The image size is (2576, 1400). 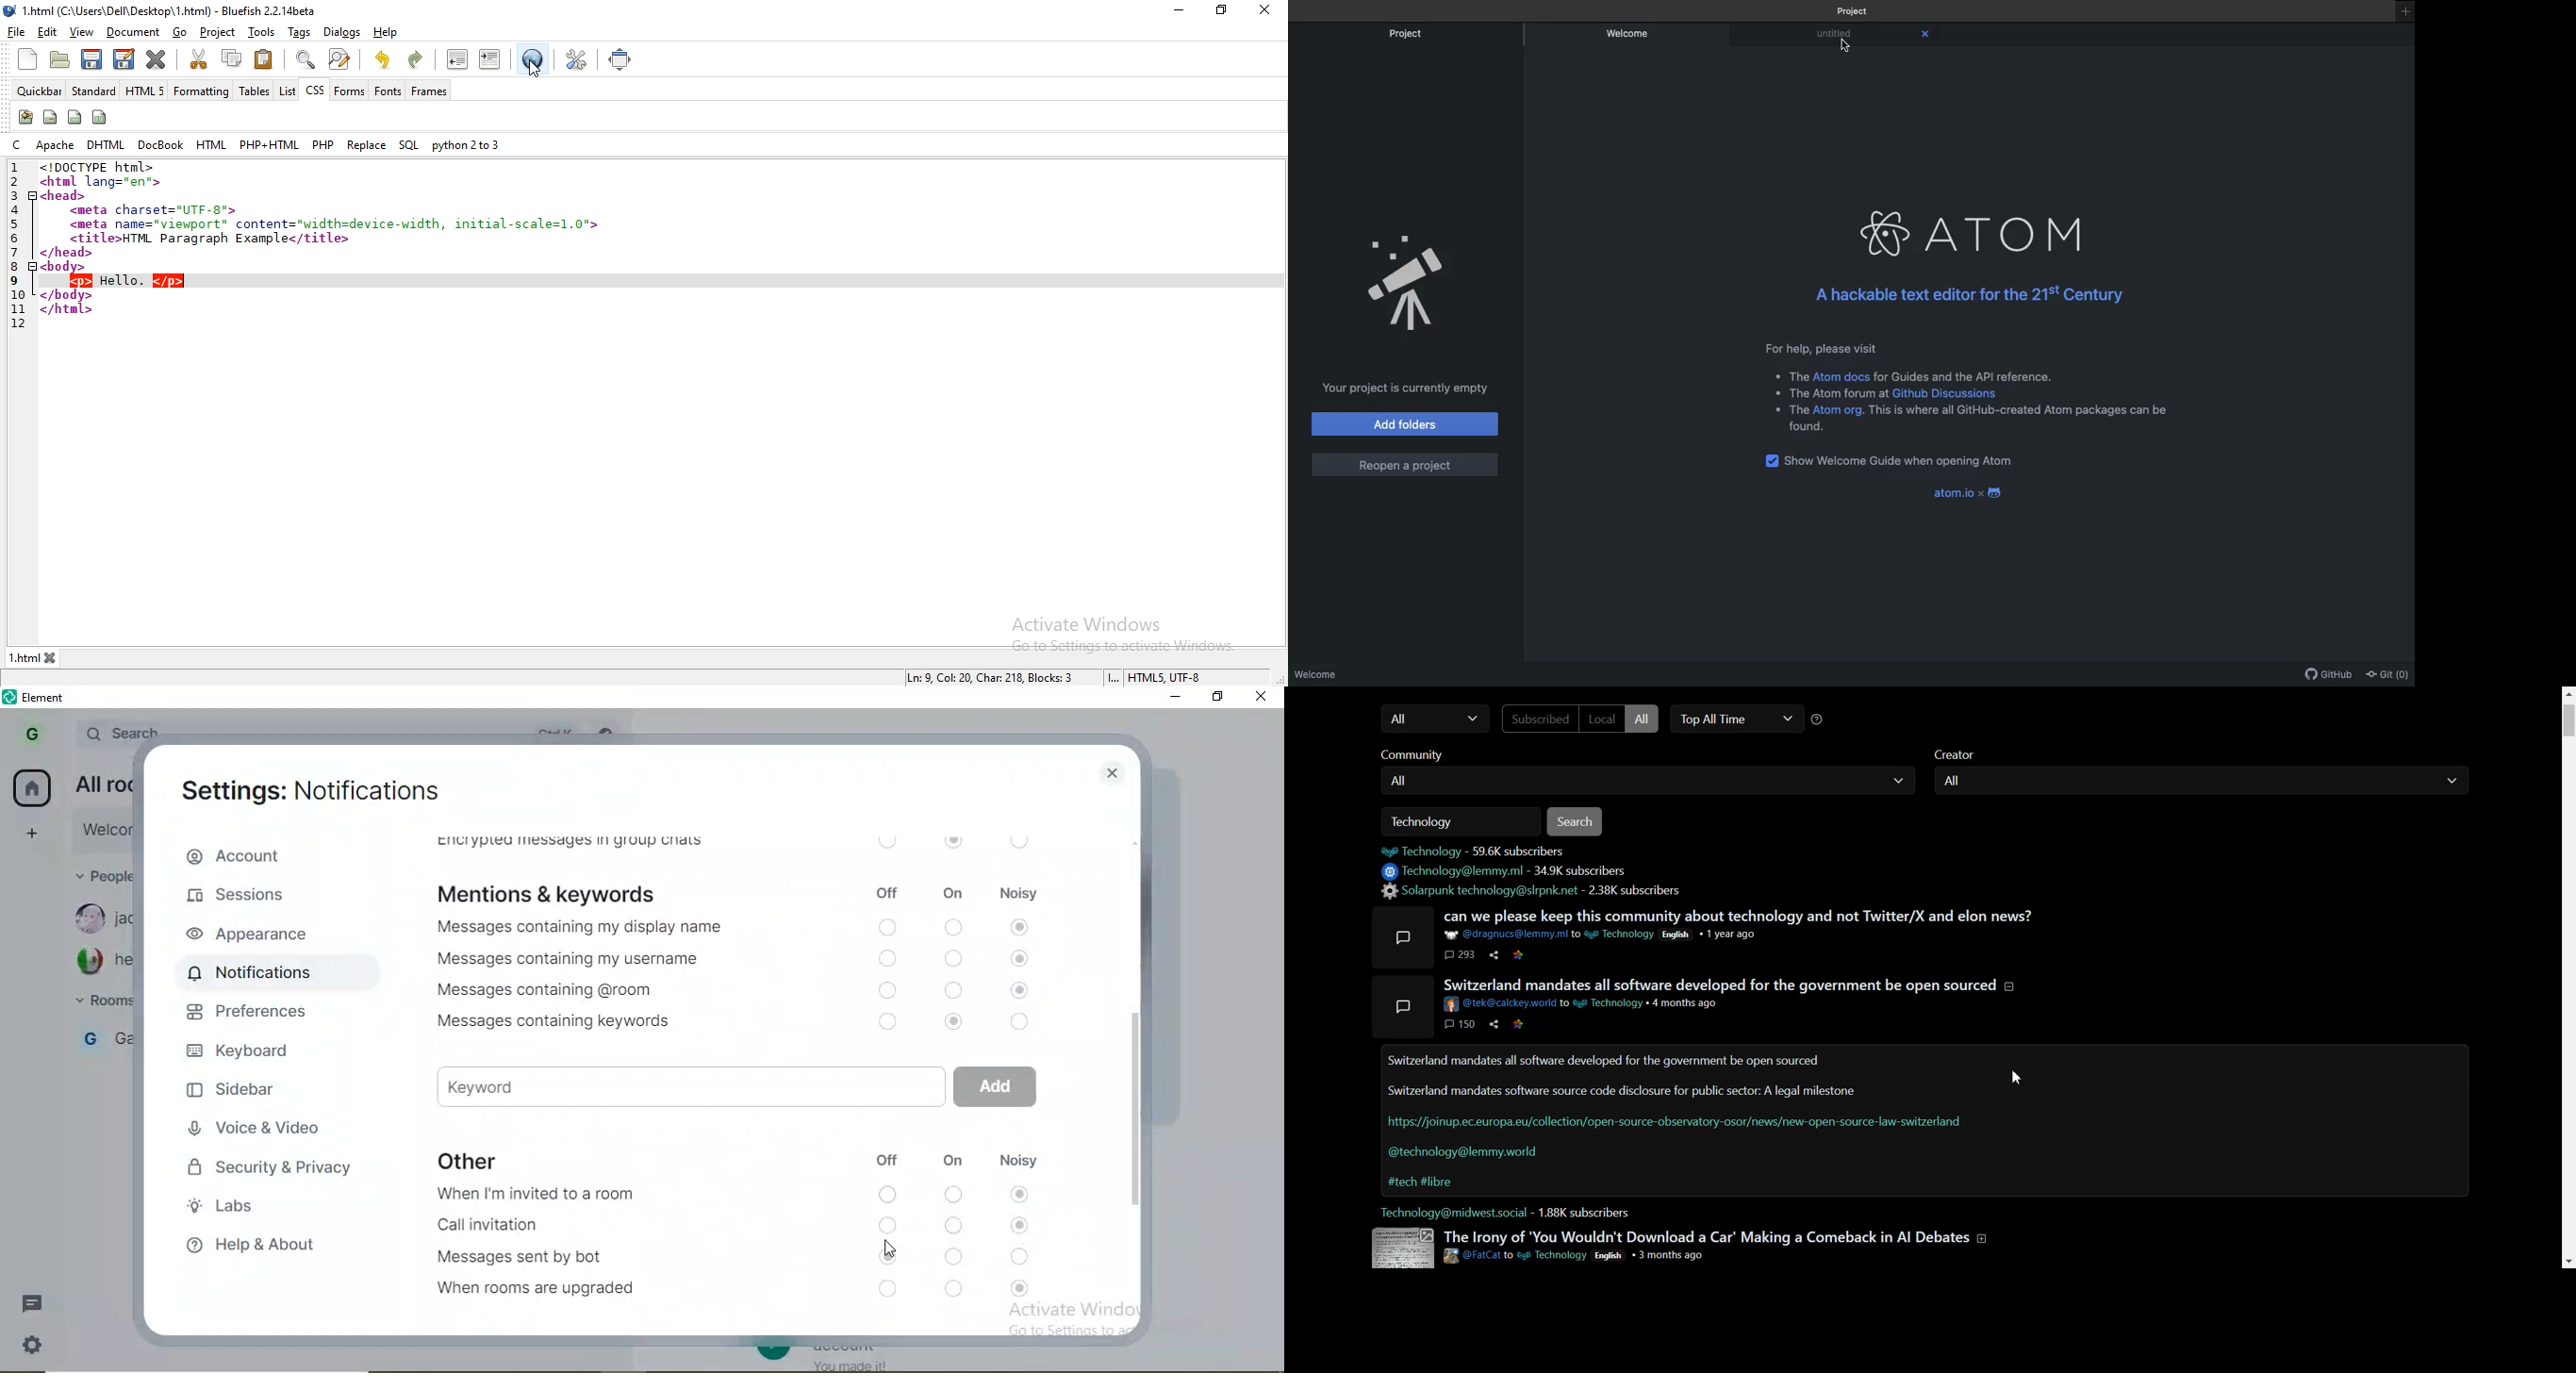 What do you see at coordinates (1458, 1024) in the screenshot?
I see `150 comments` at bounding box center [1458, 1024].